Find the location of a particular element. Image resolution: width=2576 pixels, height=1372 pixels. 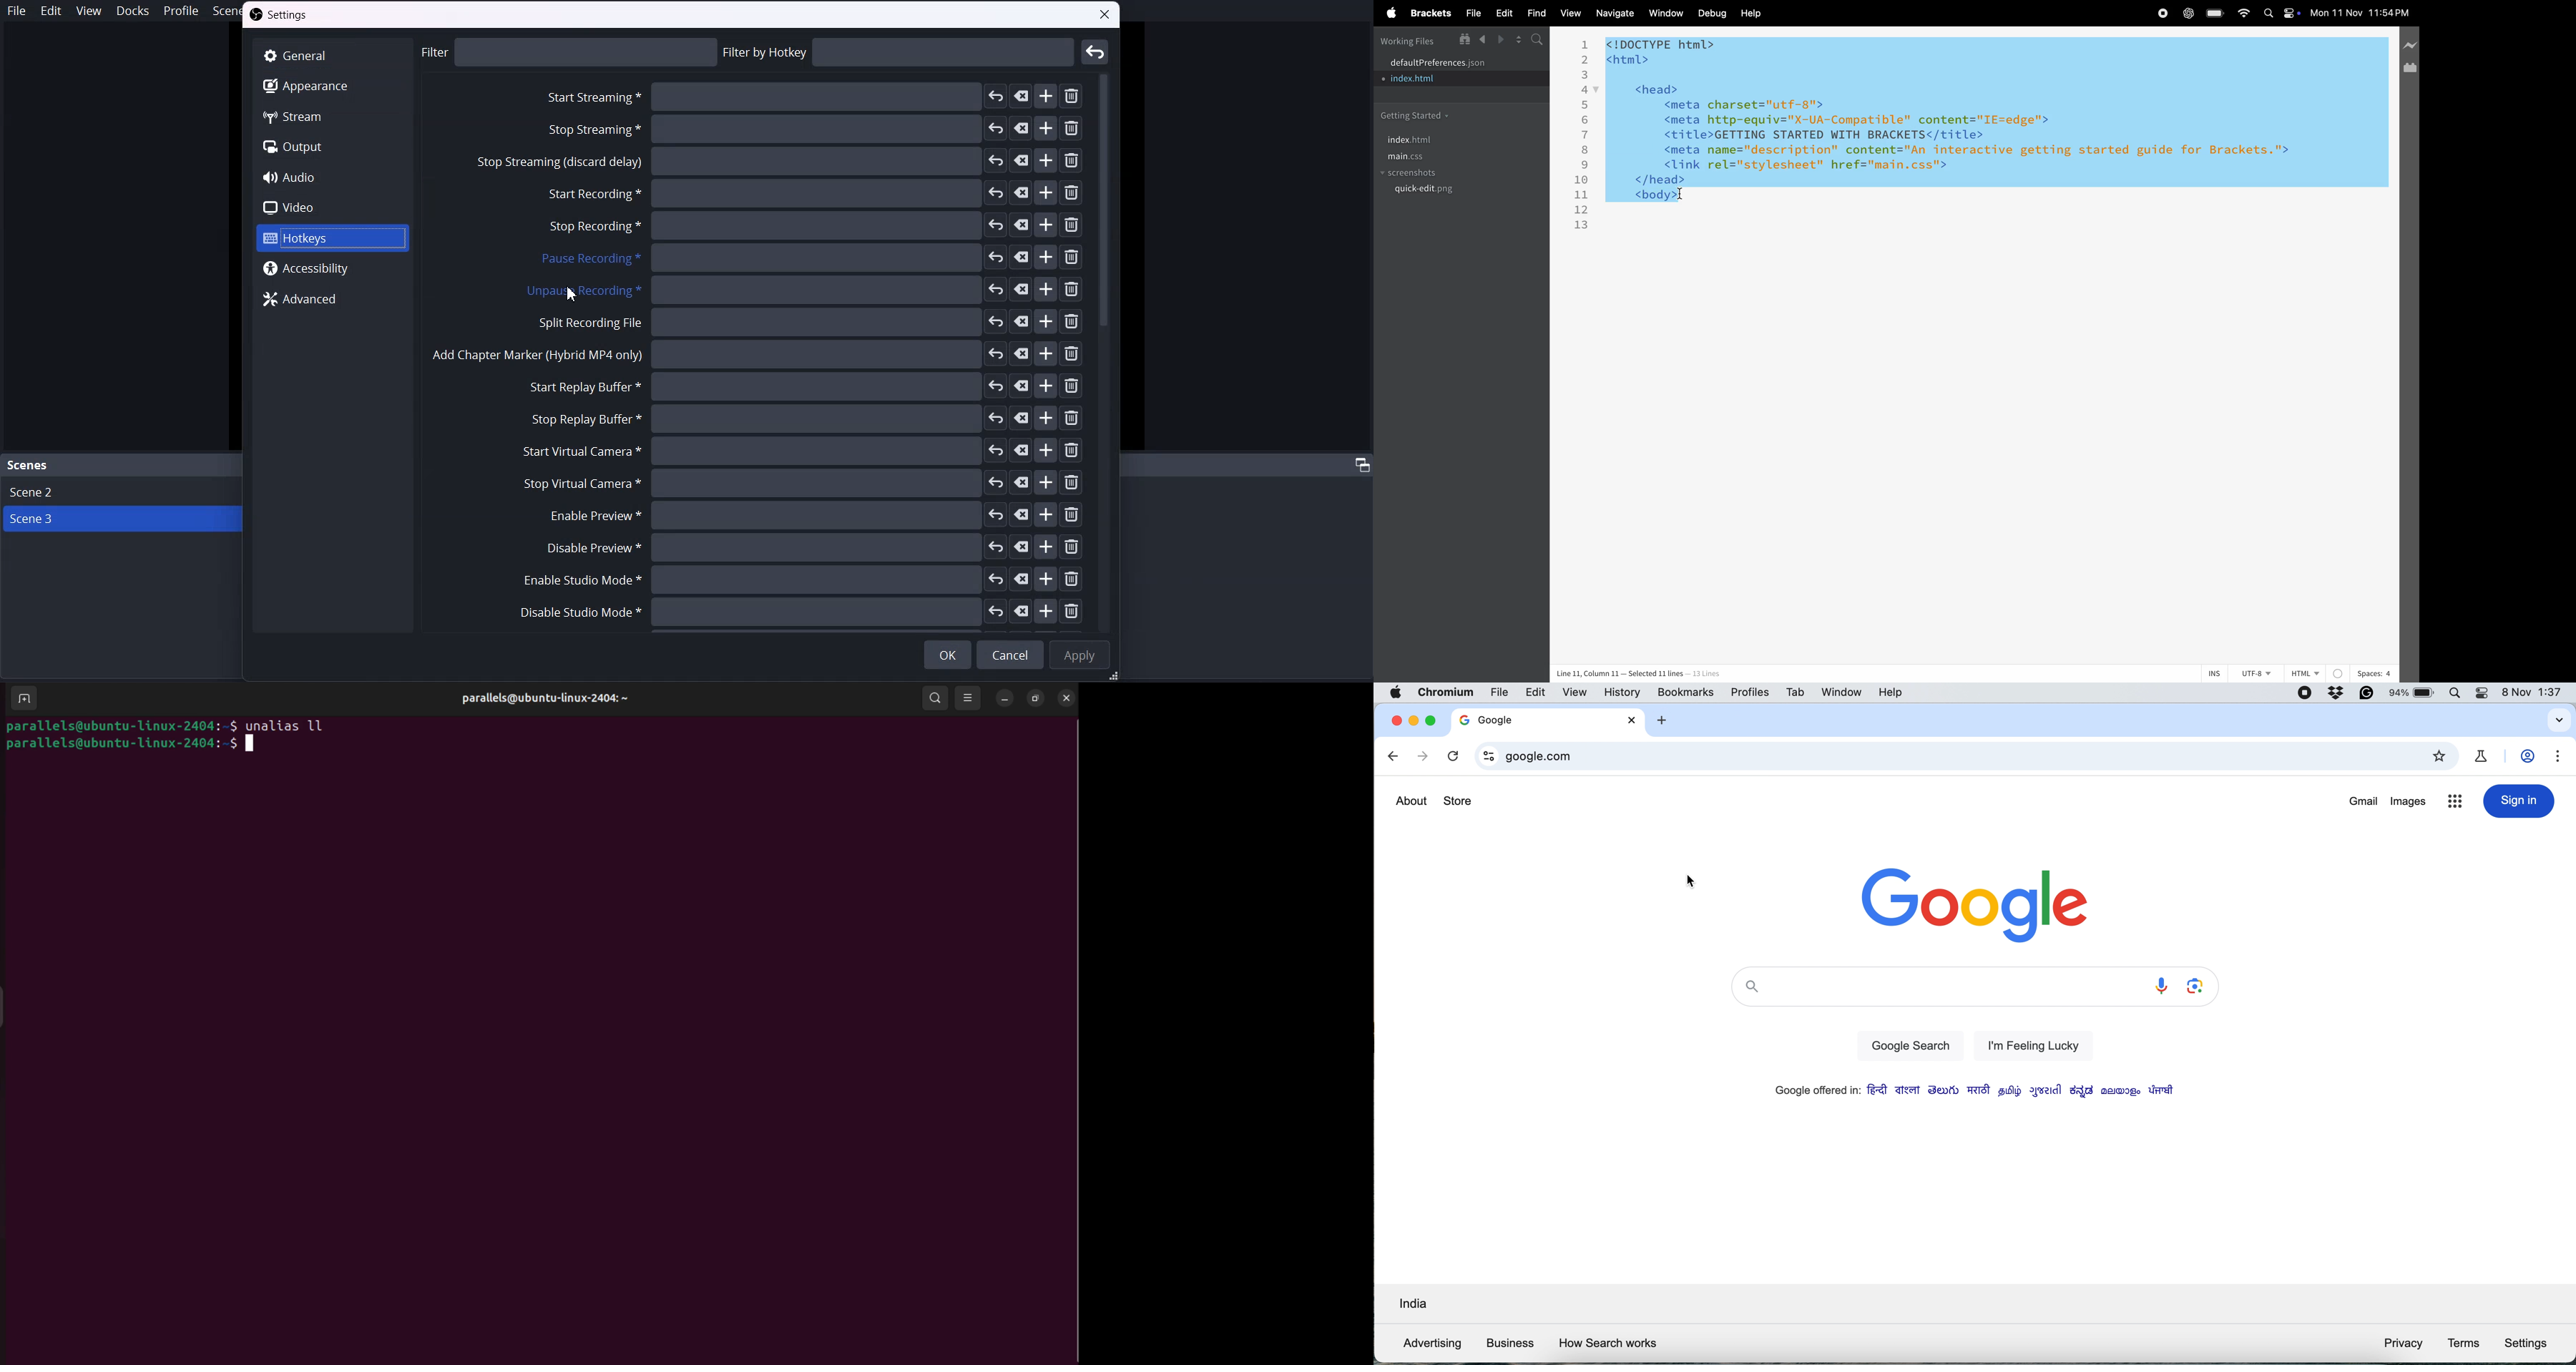

navigate is located at coordinates (1612, 14).